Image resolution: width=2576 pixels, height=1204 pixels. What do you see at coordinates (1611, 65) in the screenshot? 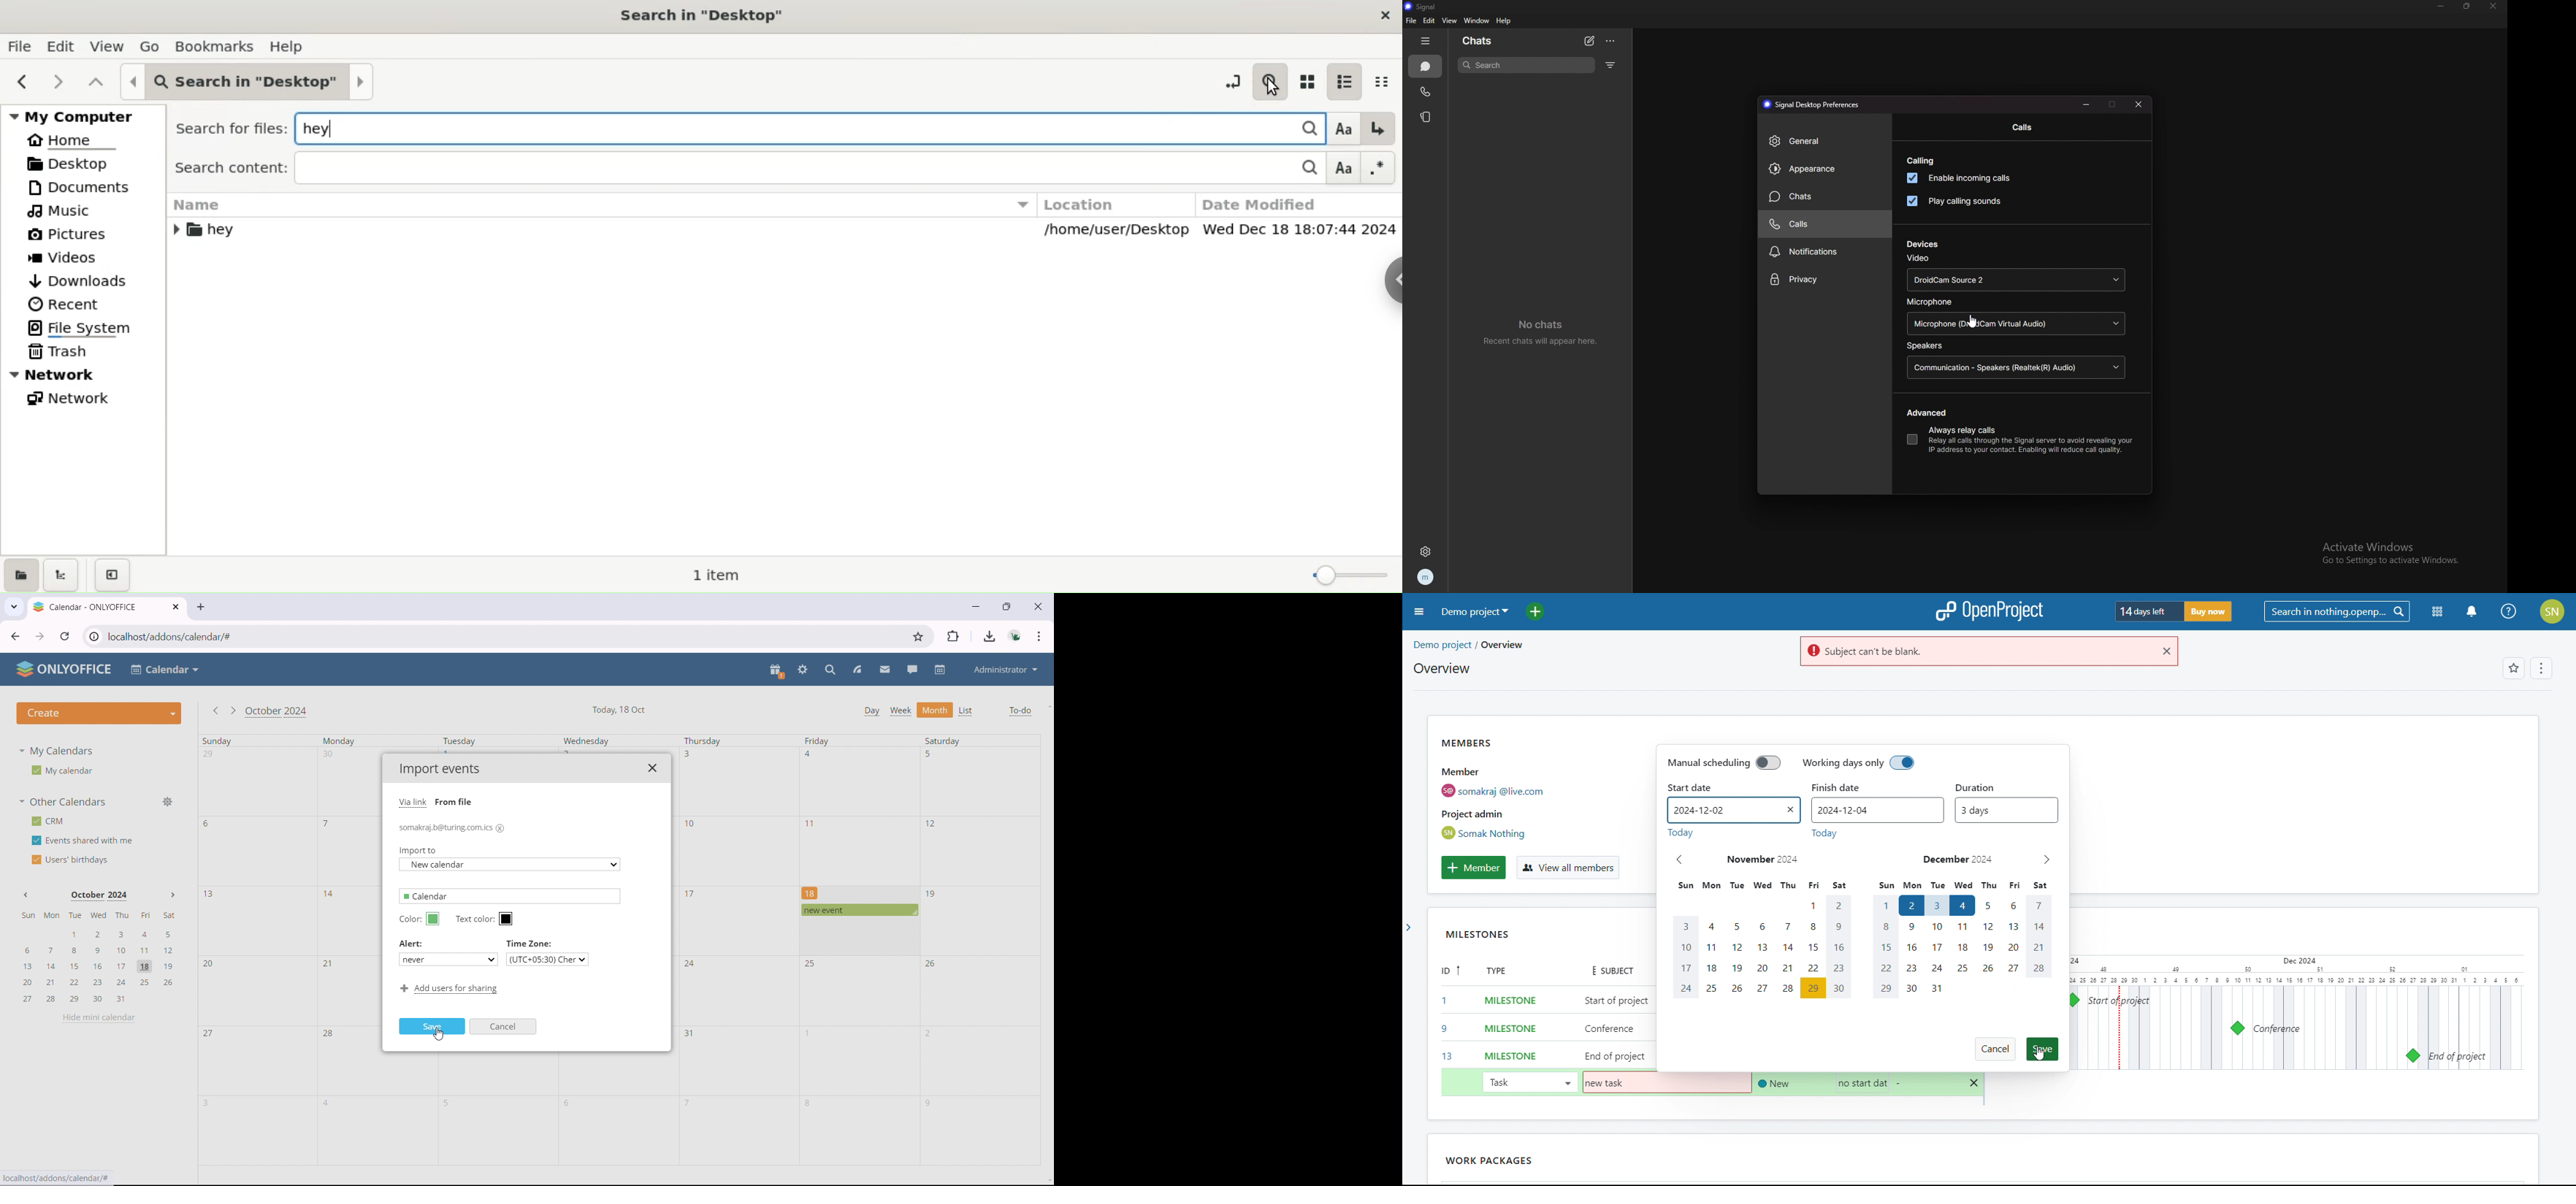
I see `filter` at bounding box center [1611, 65].